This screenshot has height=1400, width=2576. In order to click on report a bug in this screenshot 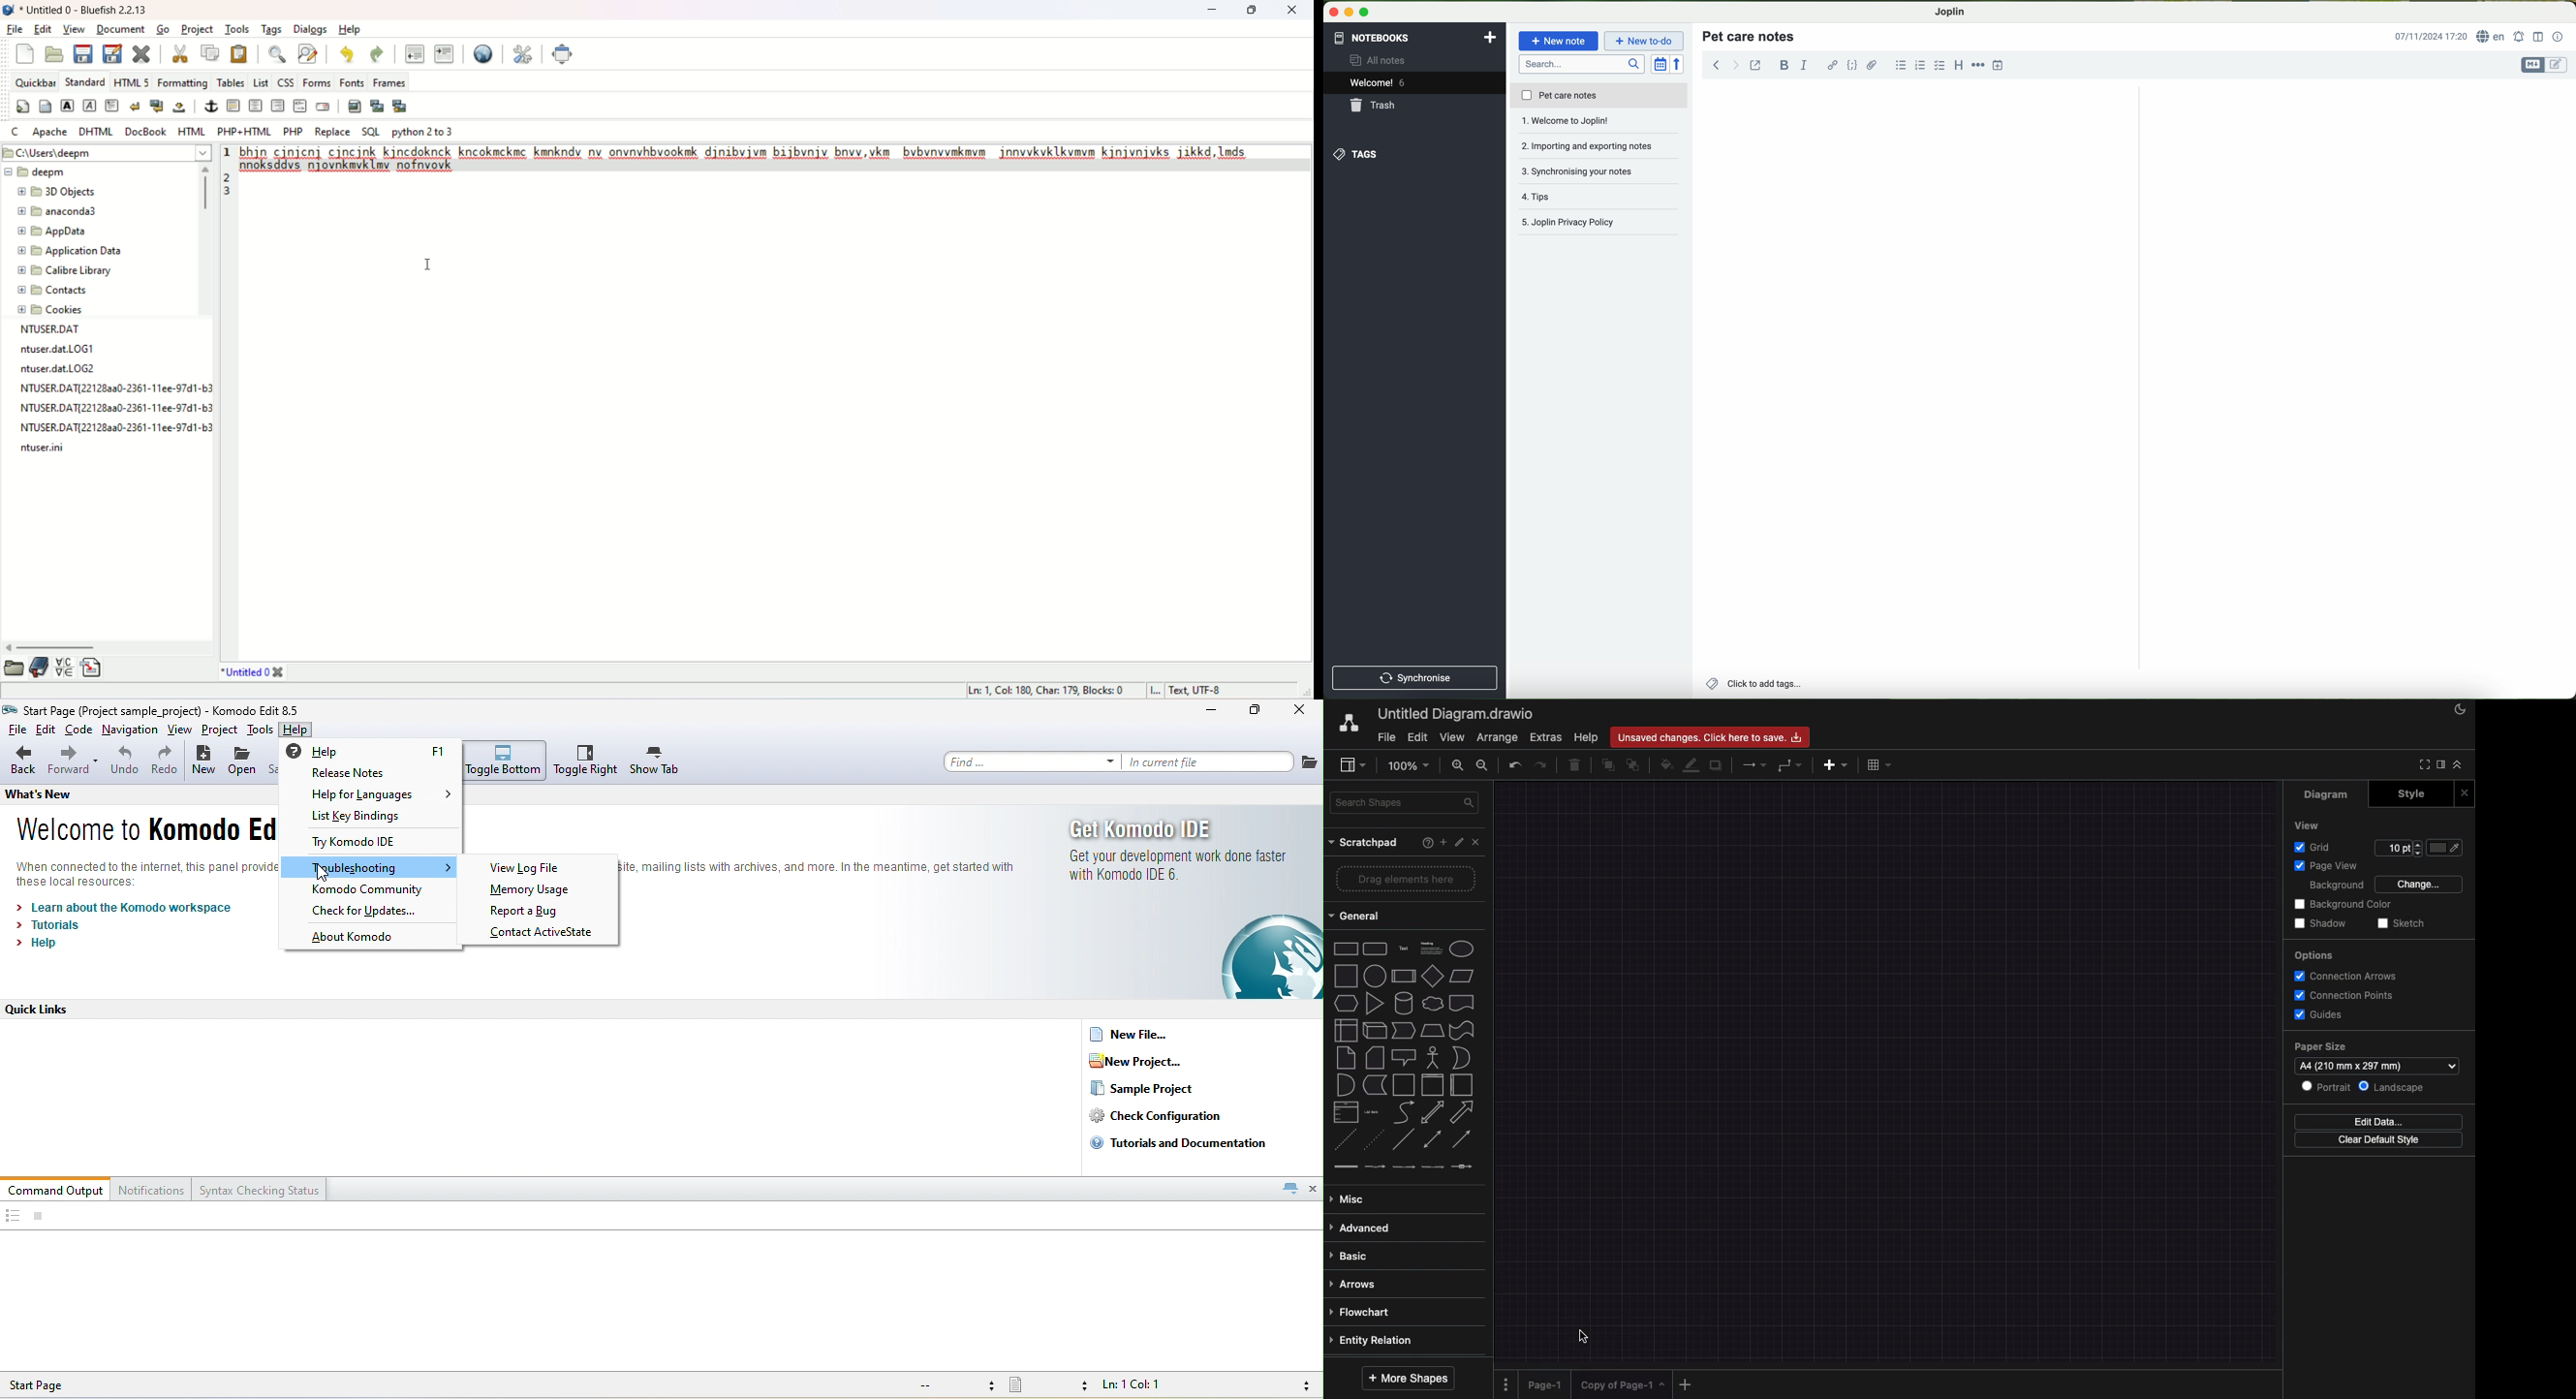, I will do `click(540, 912)`.